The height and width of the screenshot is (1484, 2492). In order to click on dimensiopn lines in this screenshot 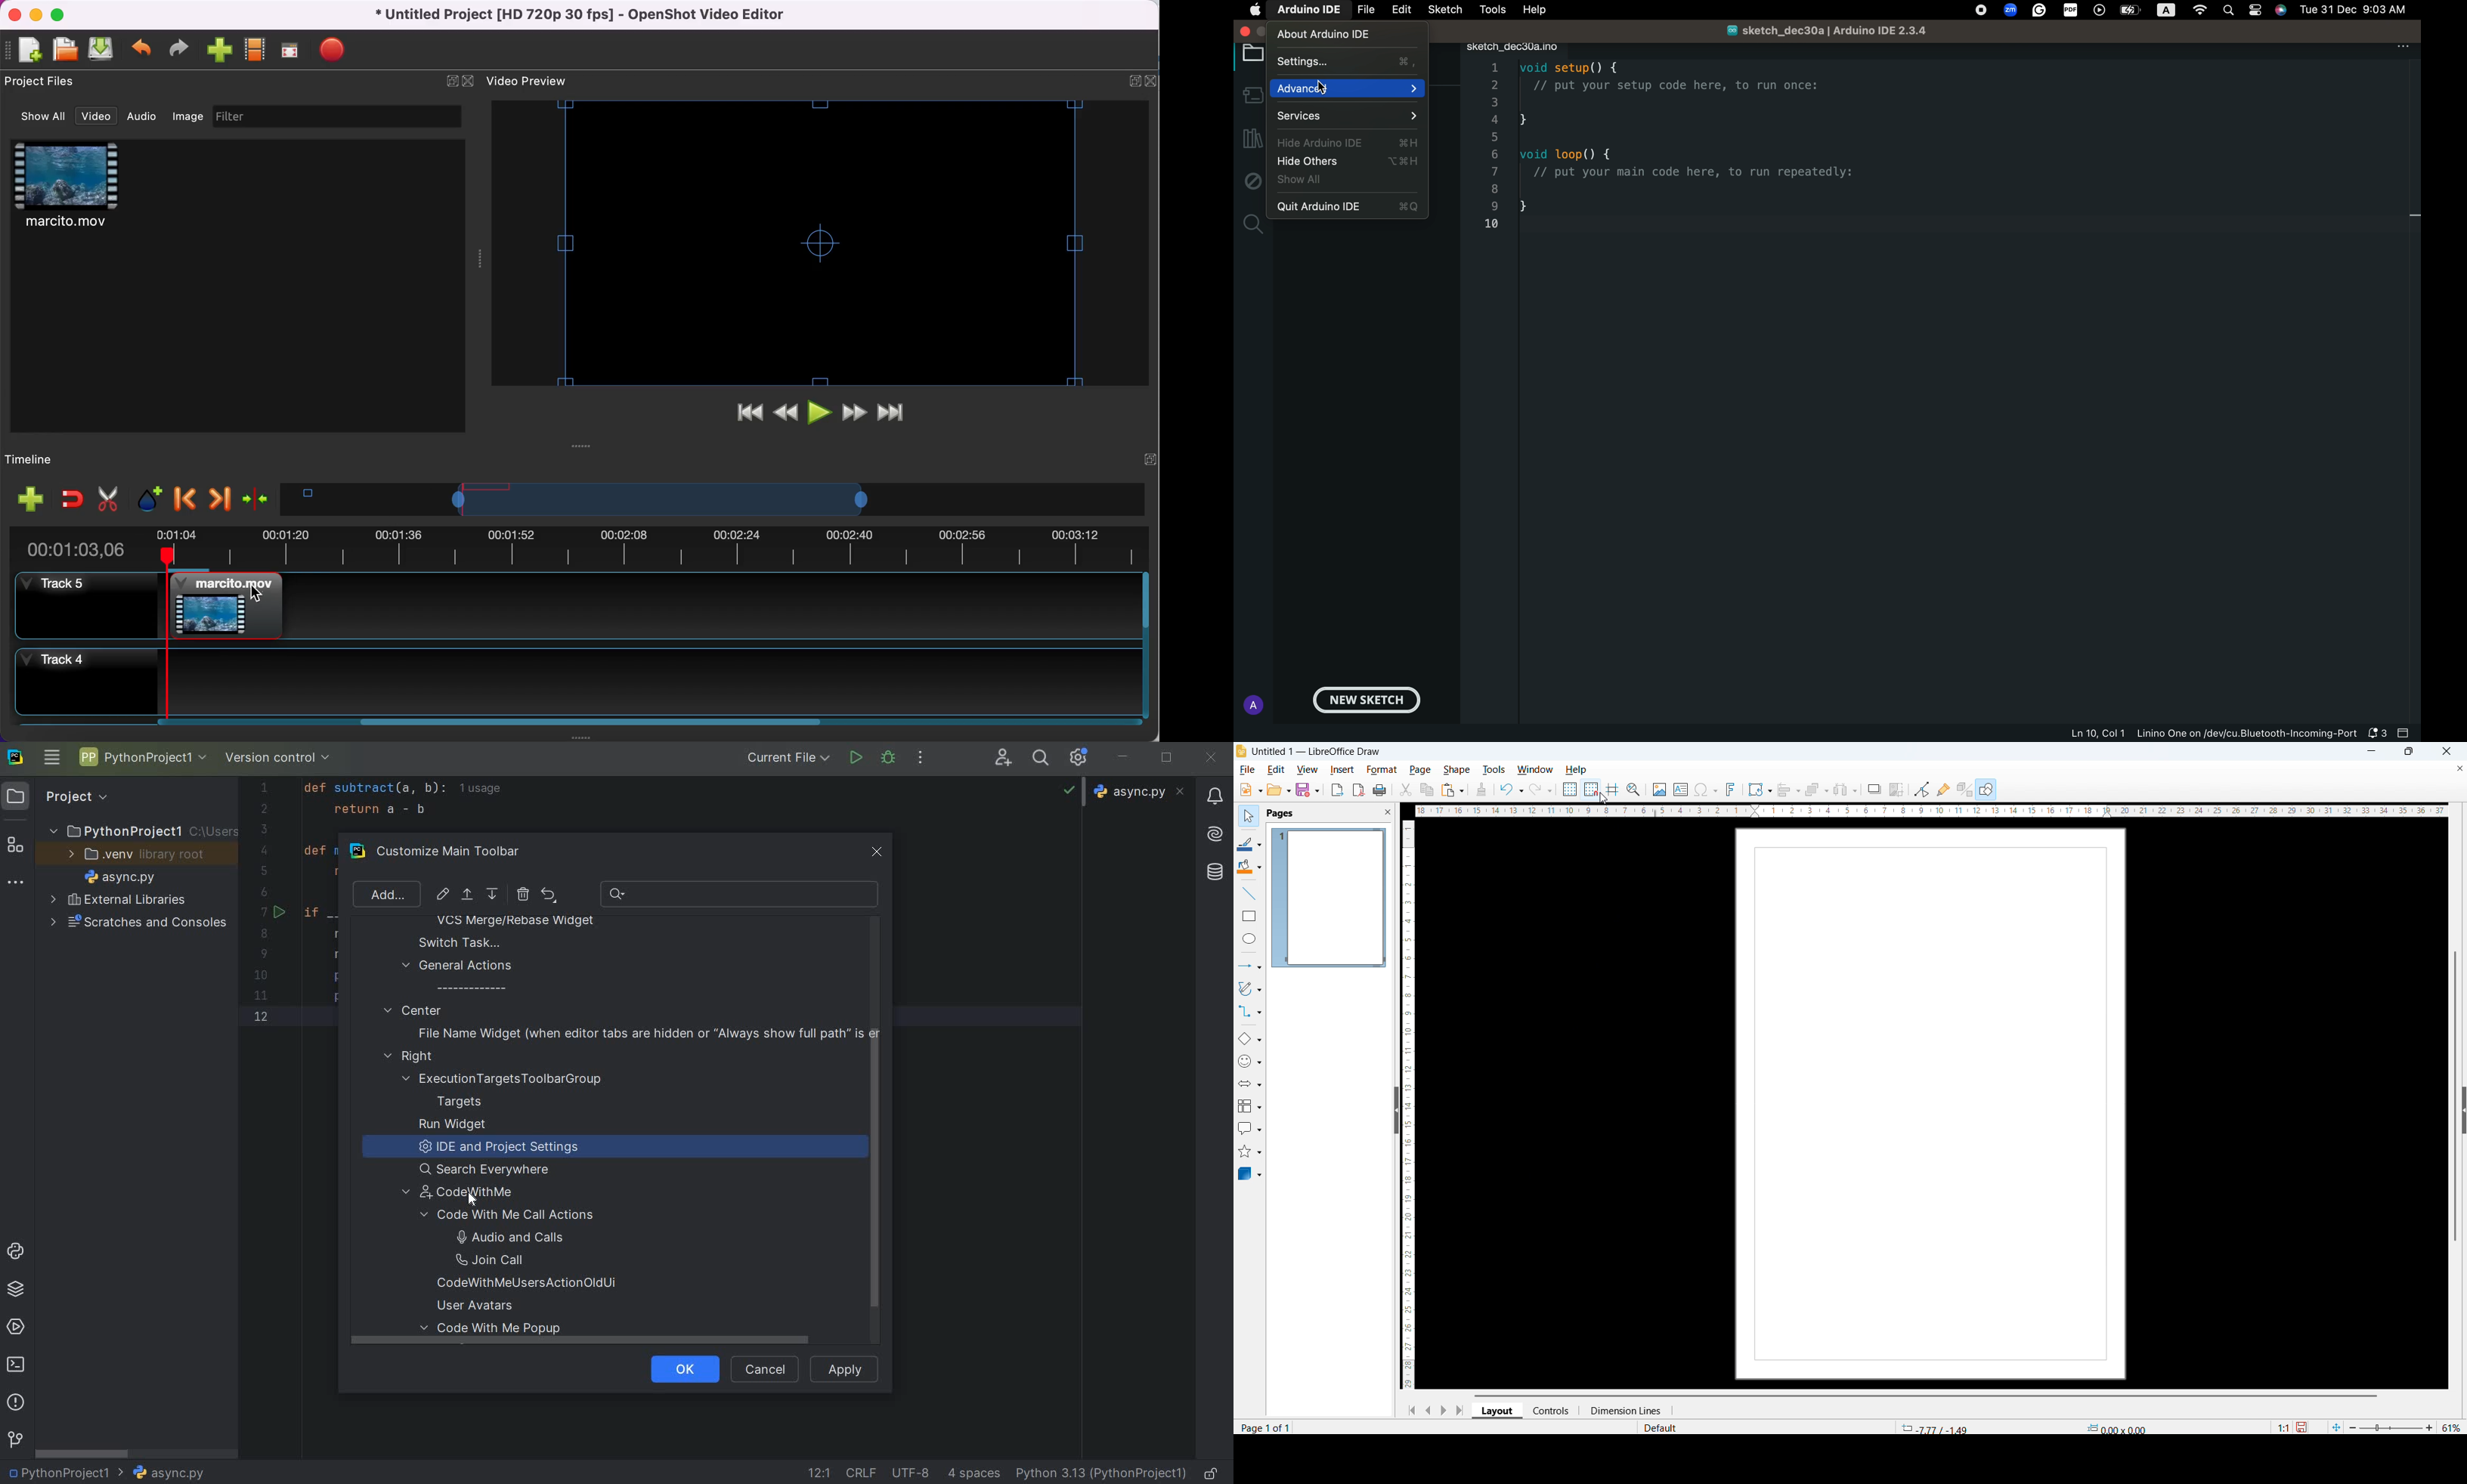, I will do `click(1627, 1411)`.